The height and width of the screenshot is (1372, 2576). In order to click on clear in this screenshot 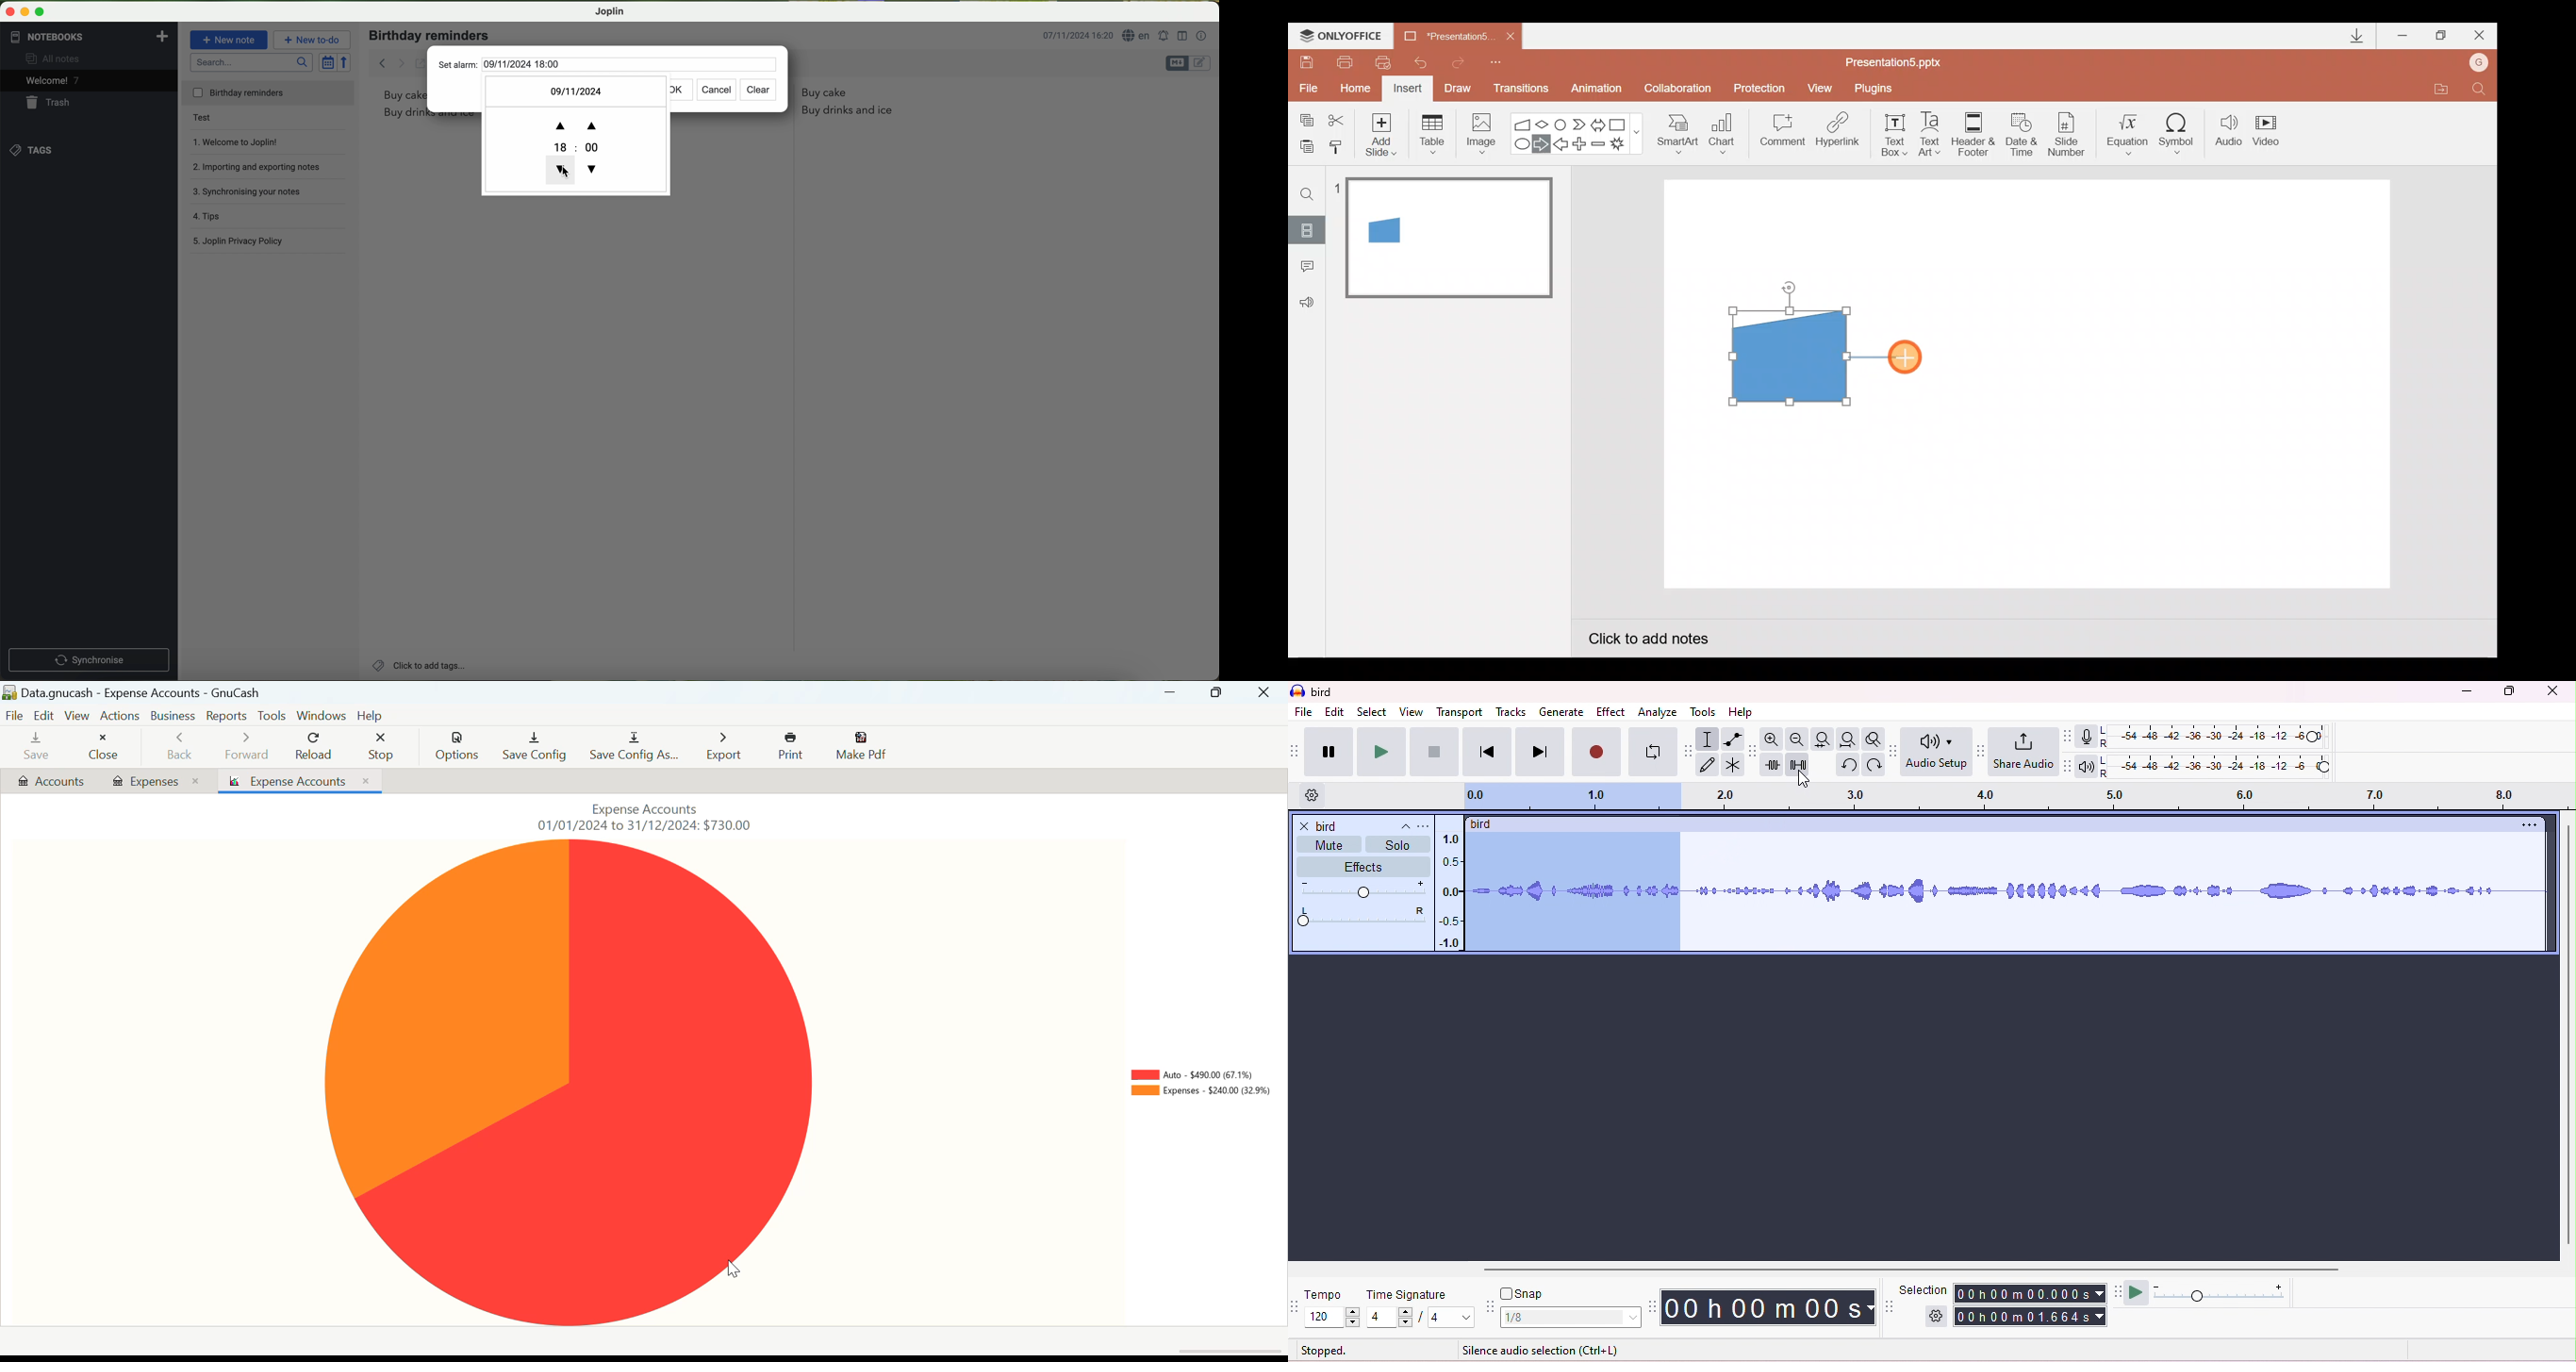, I will do `click(761, 87)`.